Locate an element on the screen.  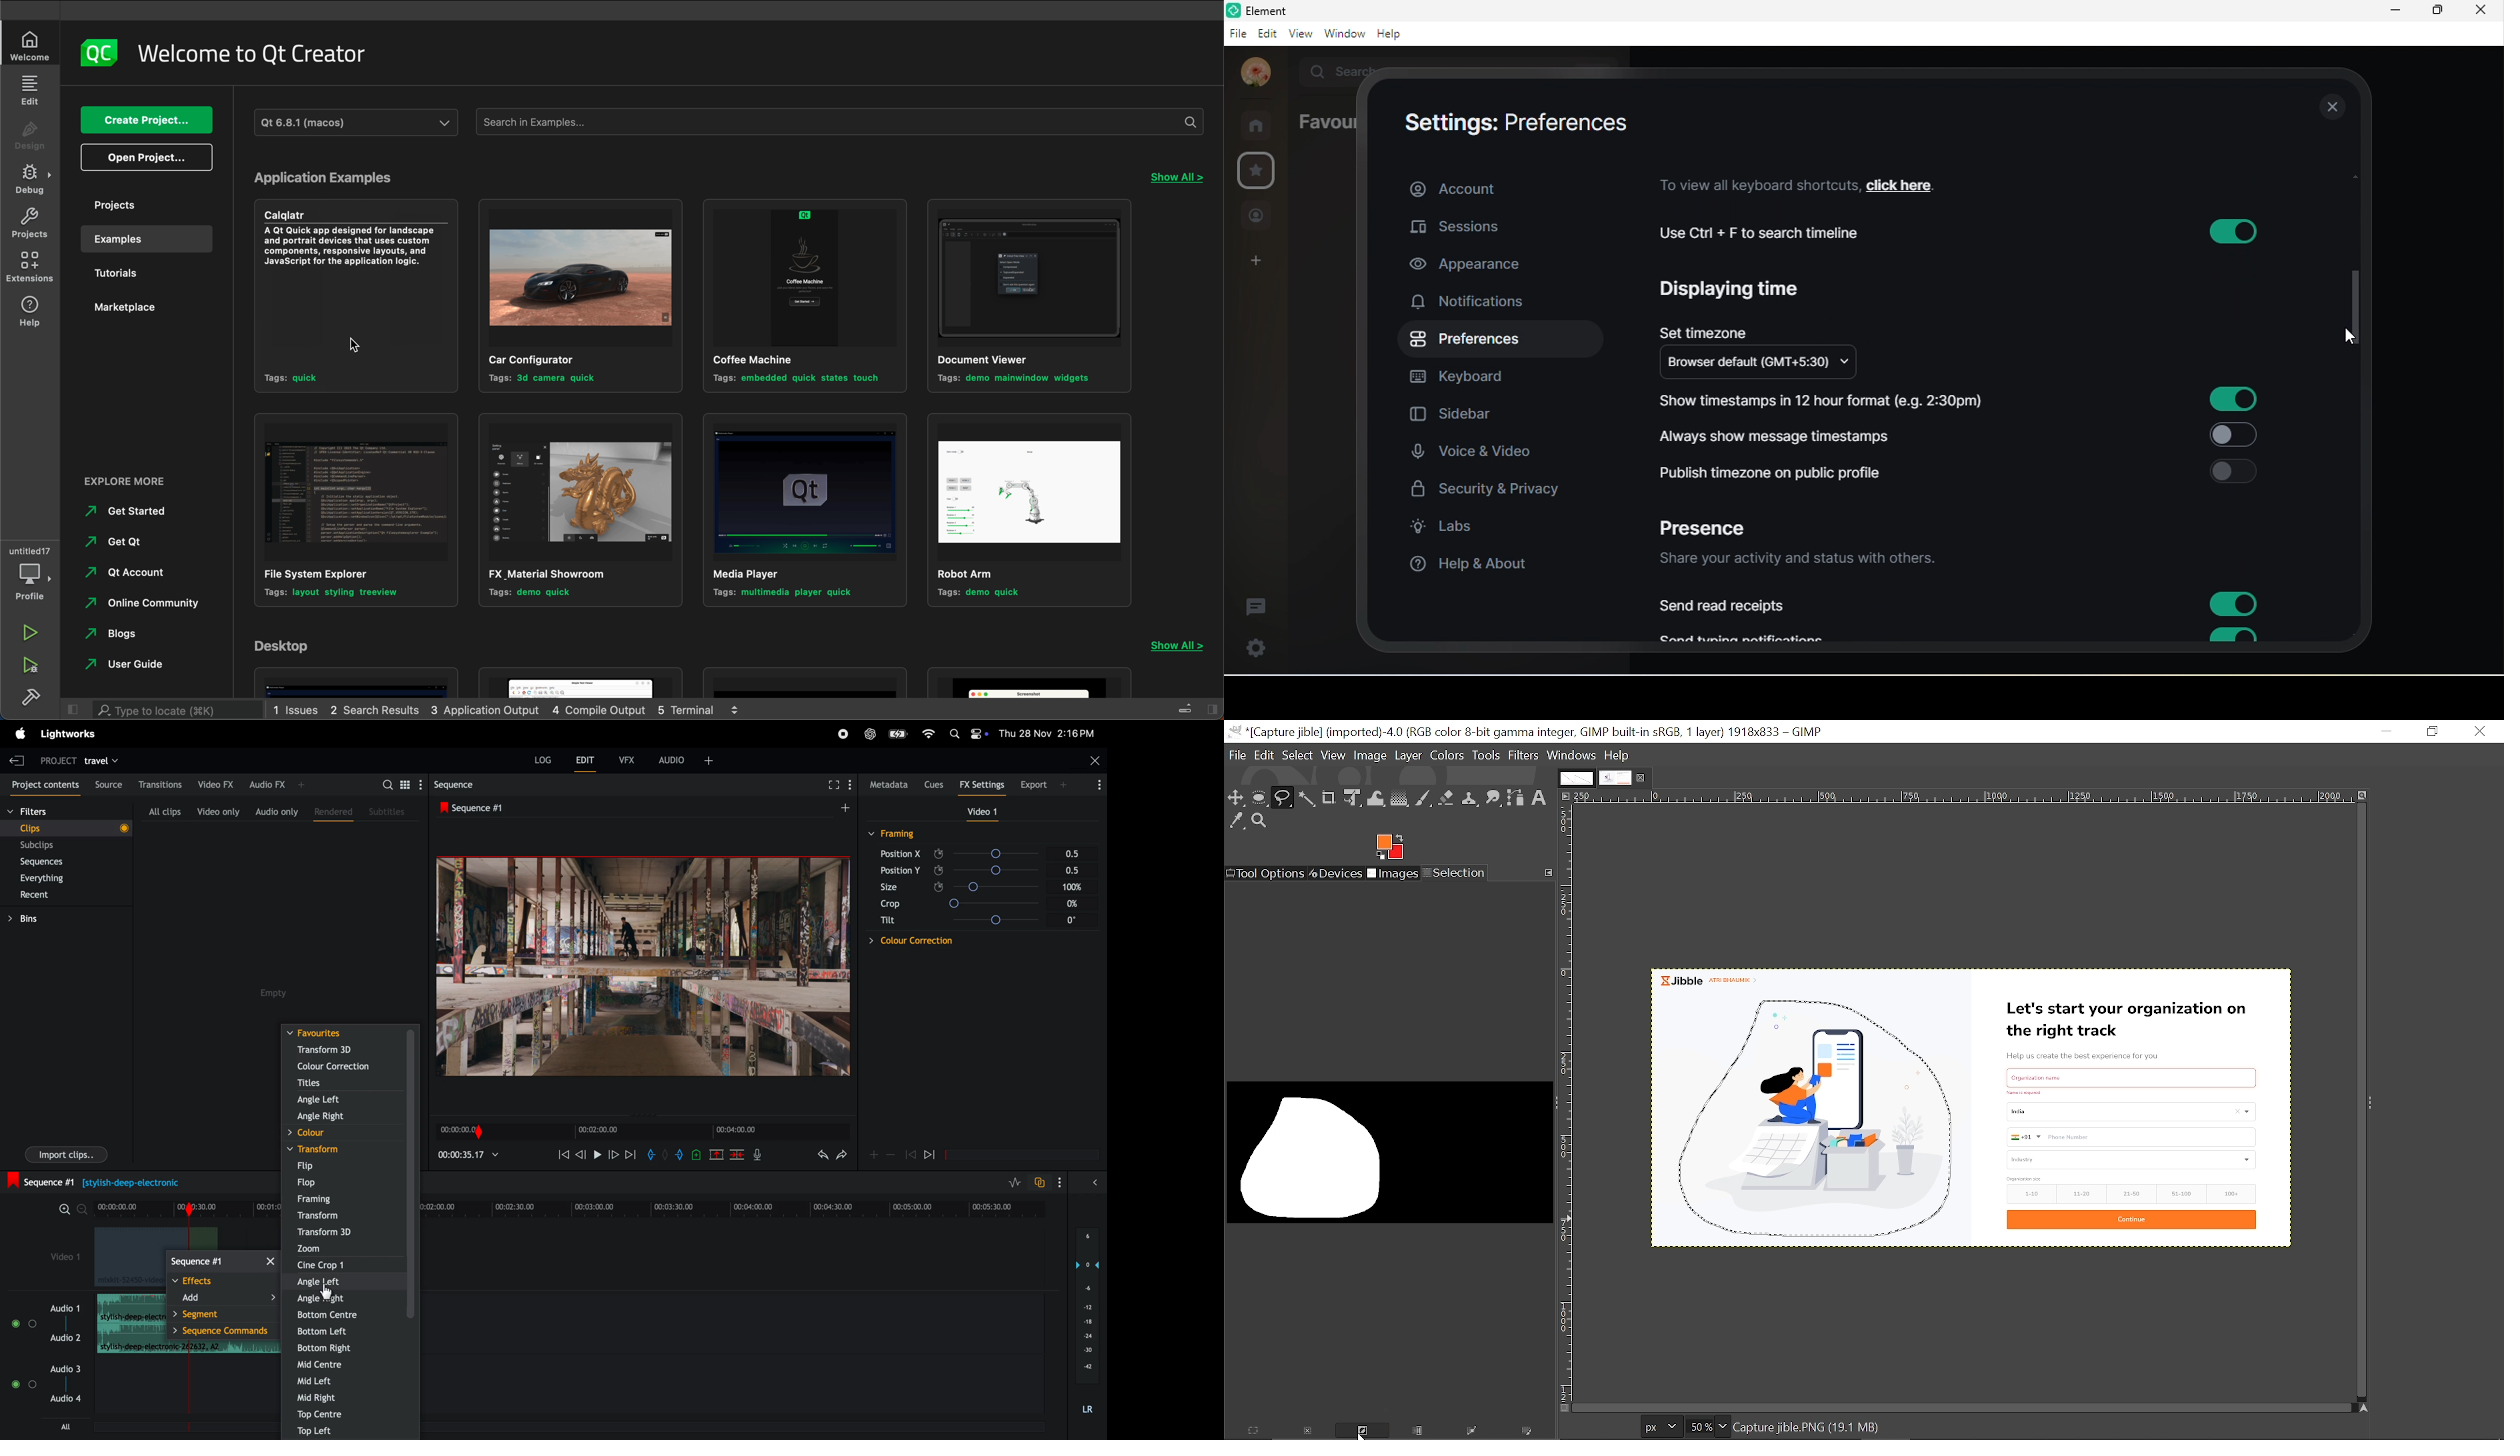
date and time is located at coordinates (1051, 732).